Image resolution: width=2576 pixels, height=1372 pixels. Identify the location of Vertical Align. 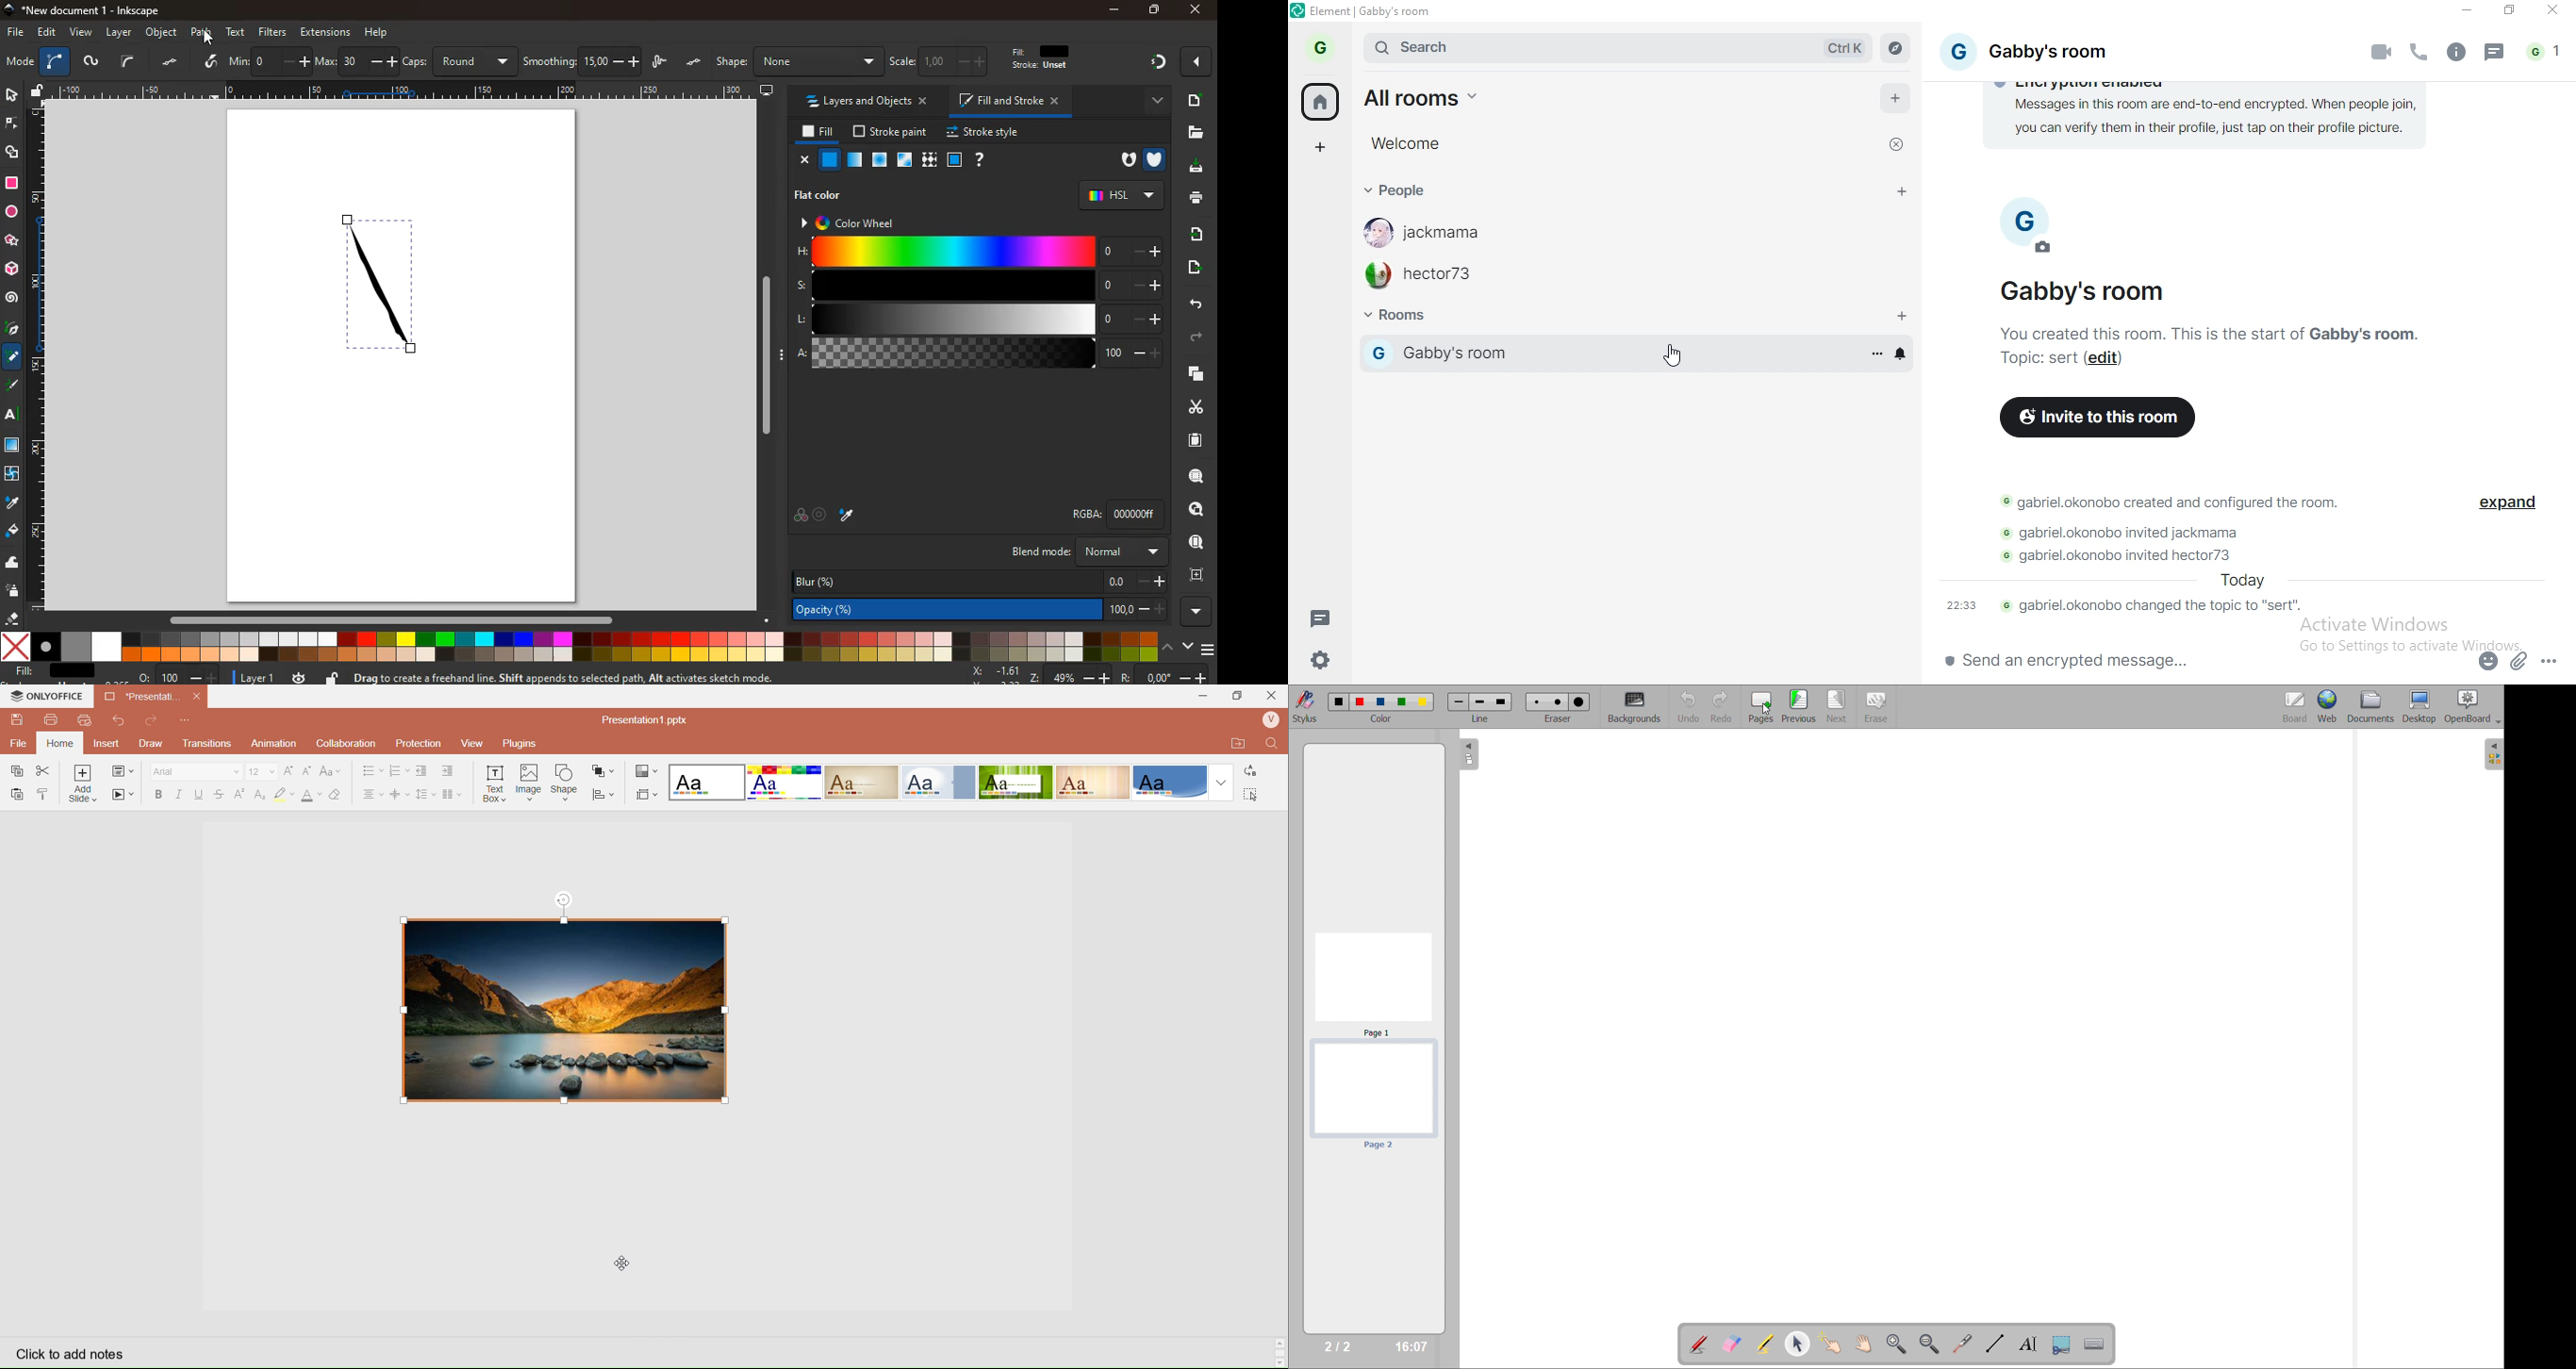
(400, 795).